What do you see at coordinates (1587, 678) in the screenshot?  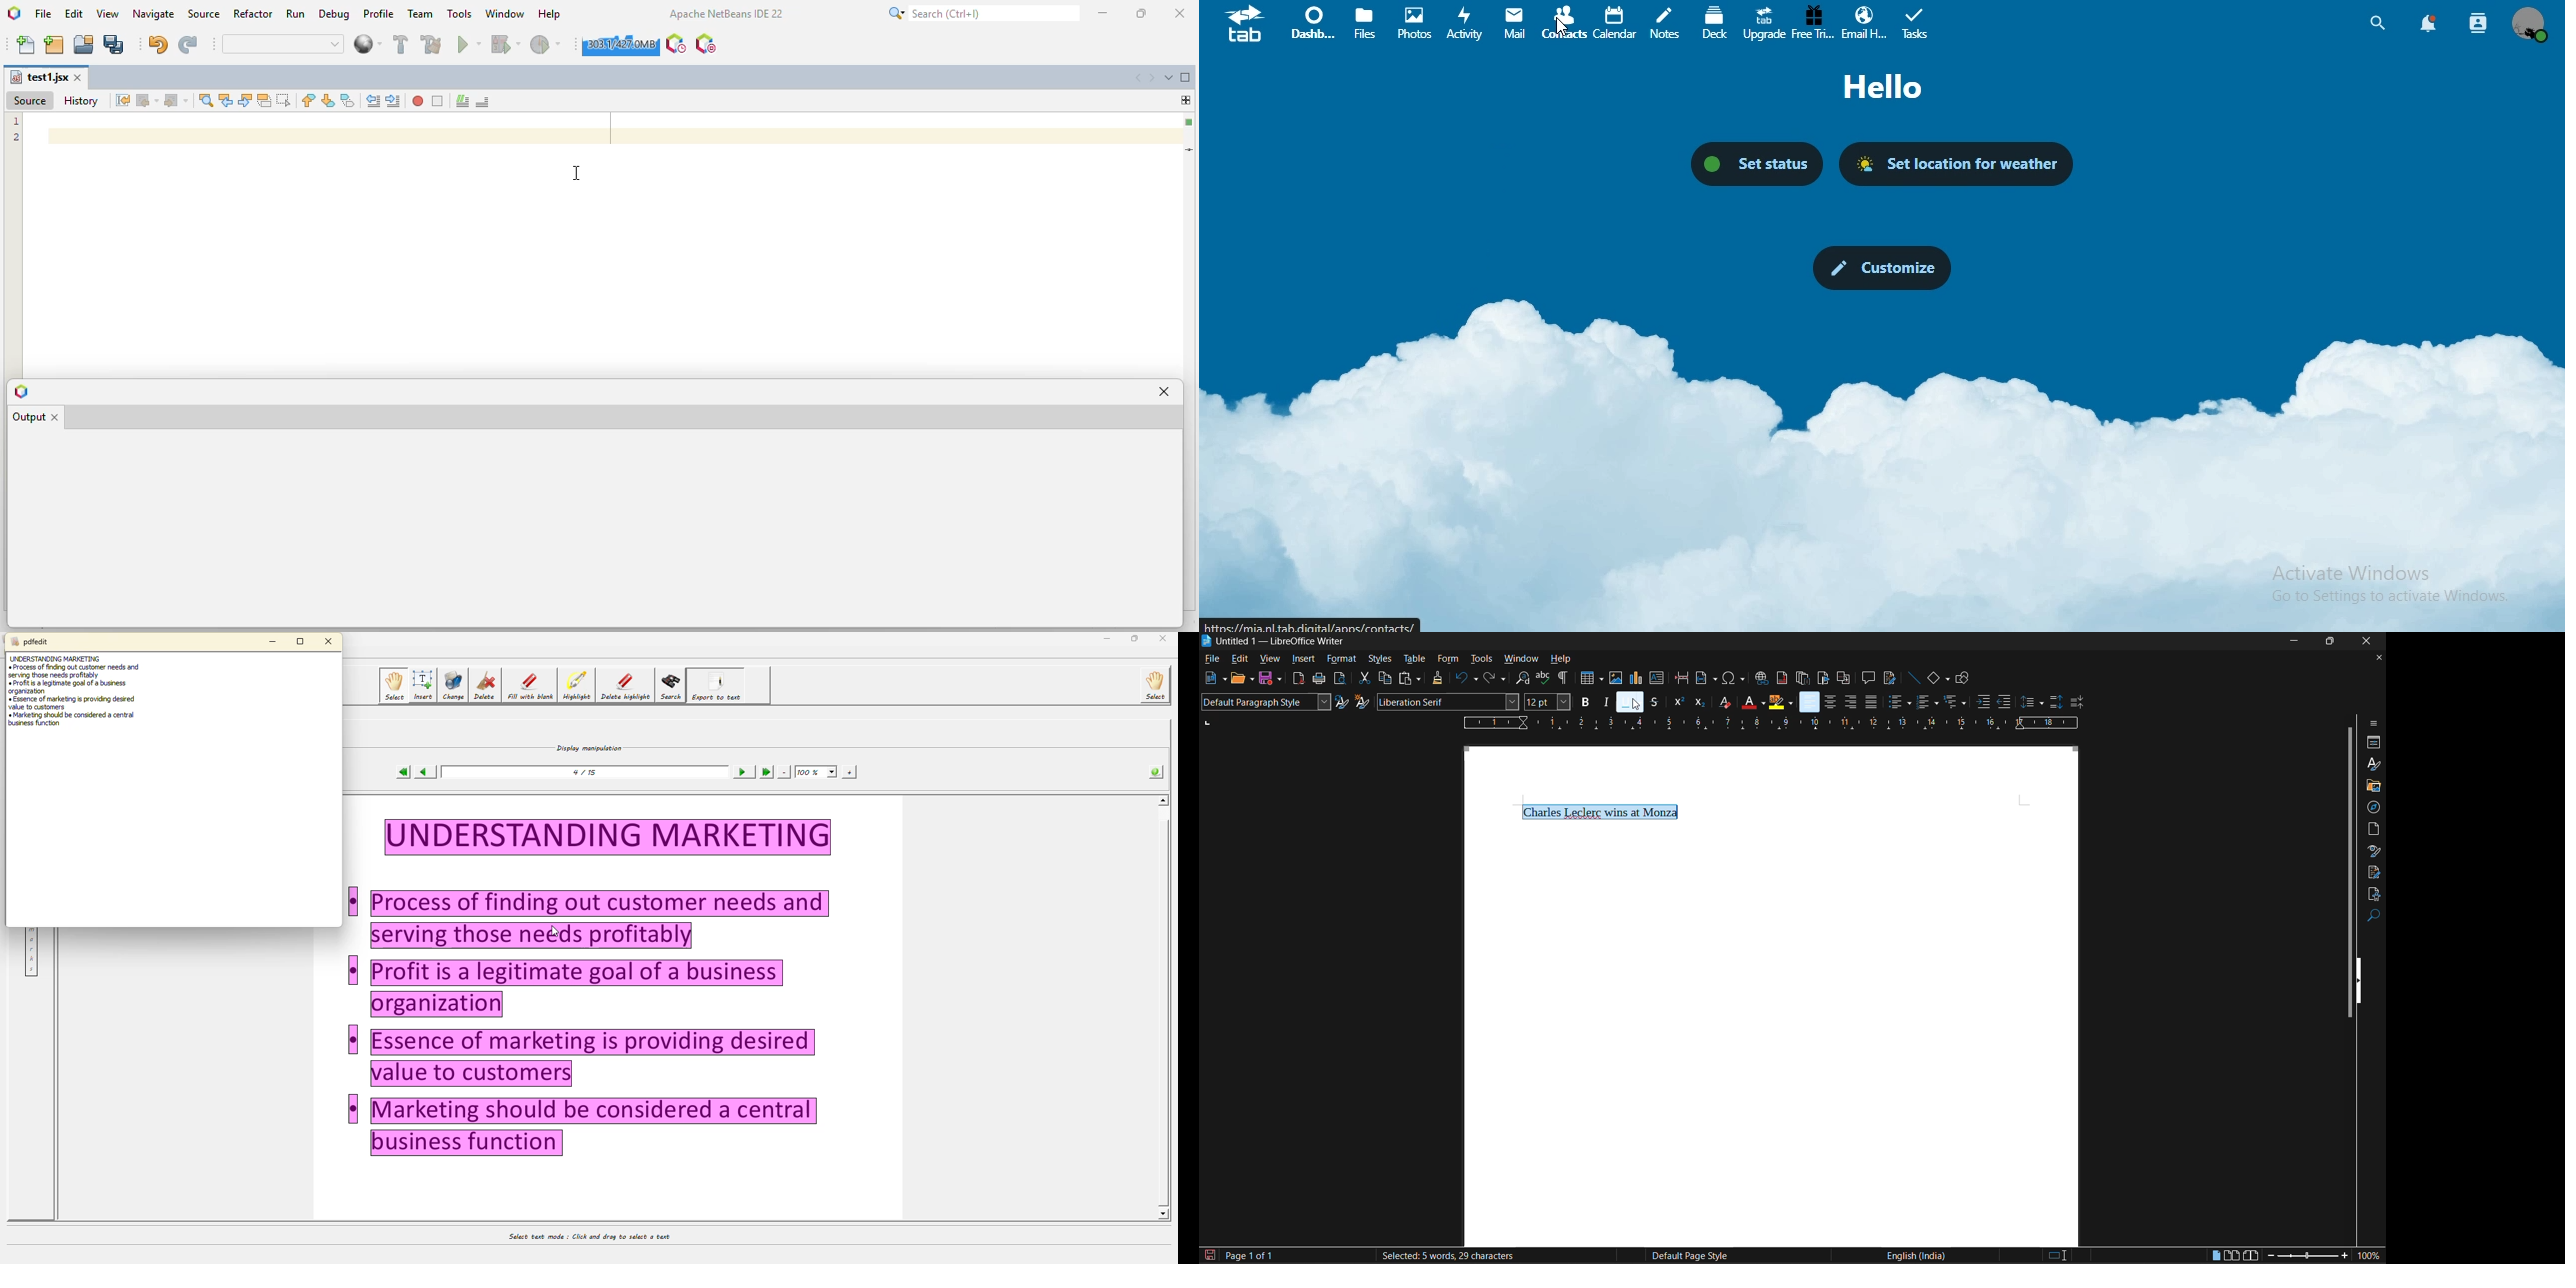 I see `insert table` at bounding box center [1587, 678].